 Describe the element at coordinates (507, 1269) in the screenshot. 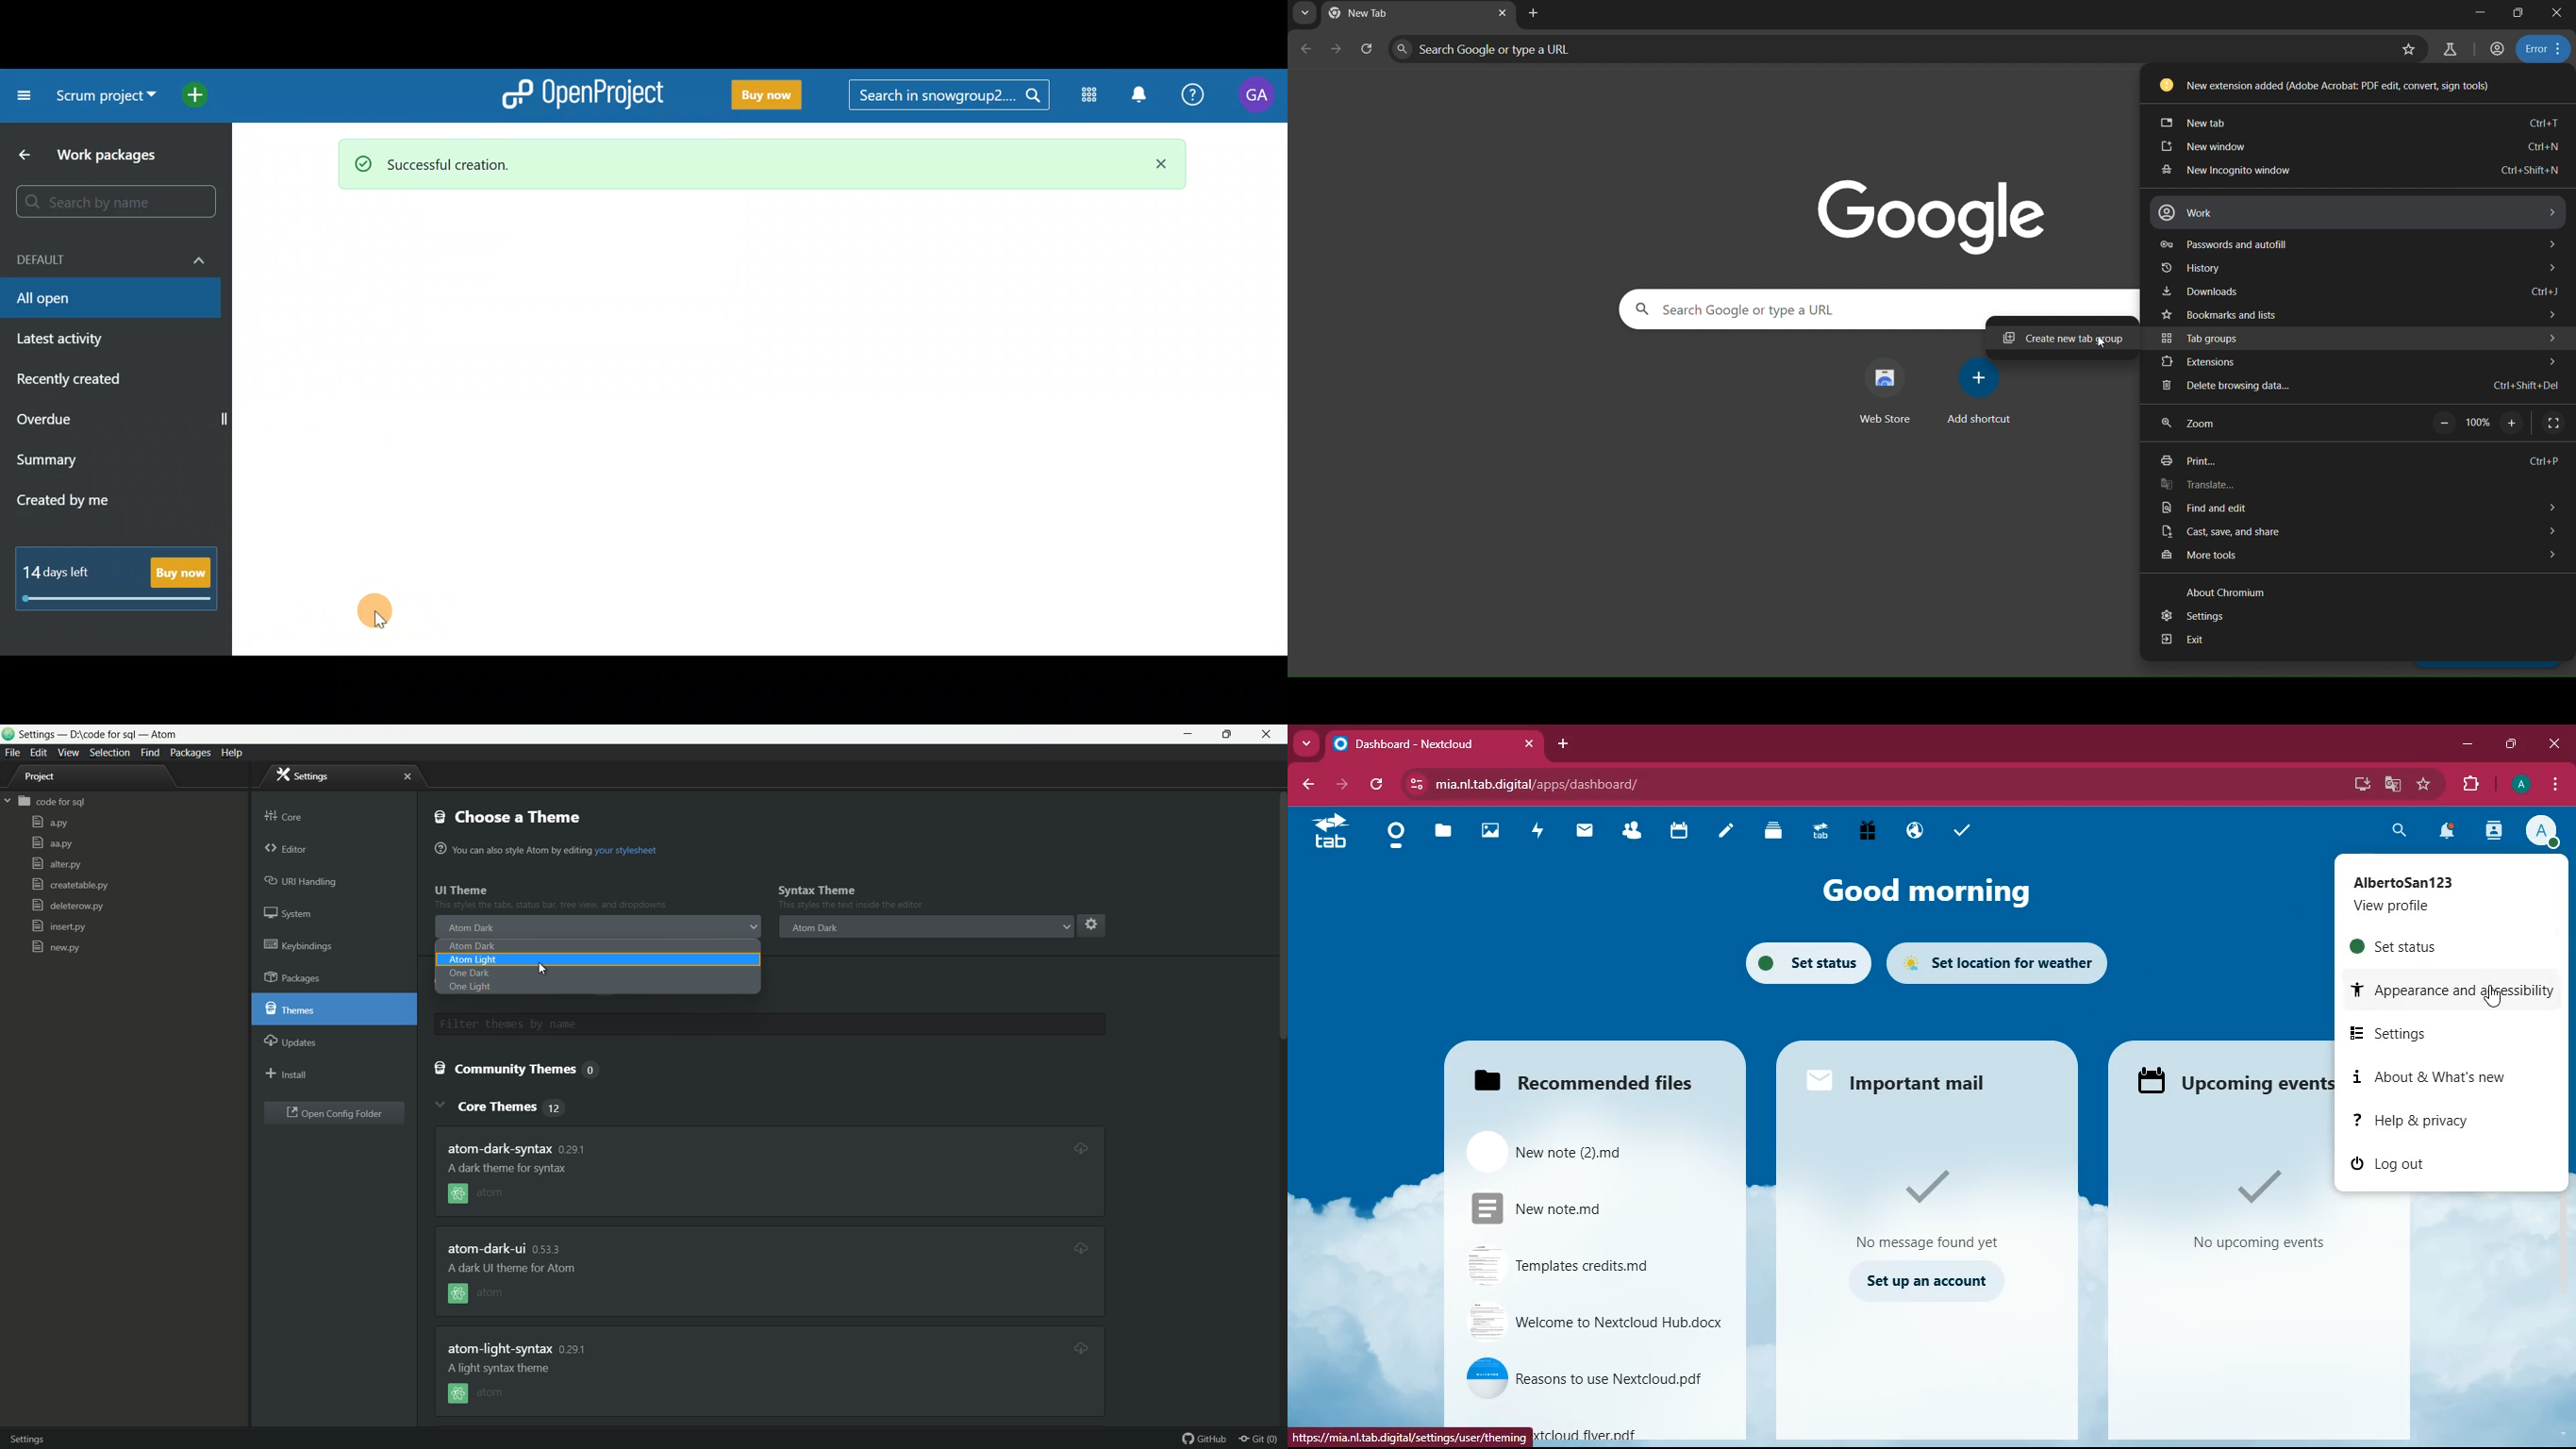

I see `a dark theme for syntax` at that location.